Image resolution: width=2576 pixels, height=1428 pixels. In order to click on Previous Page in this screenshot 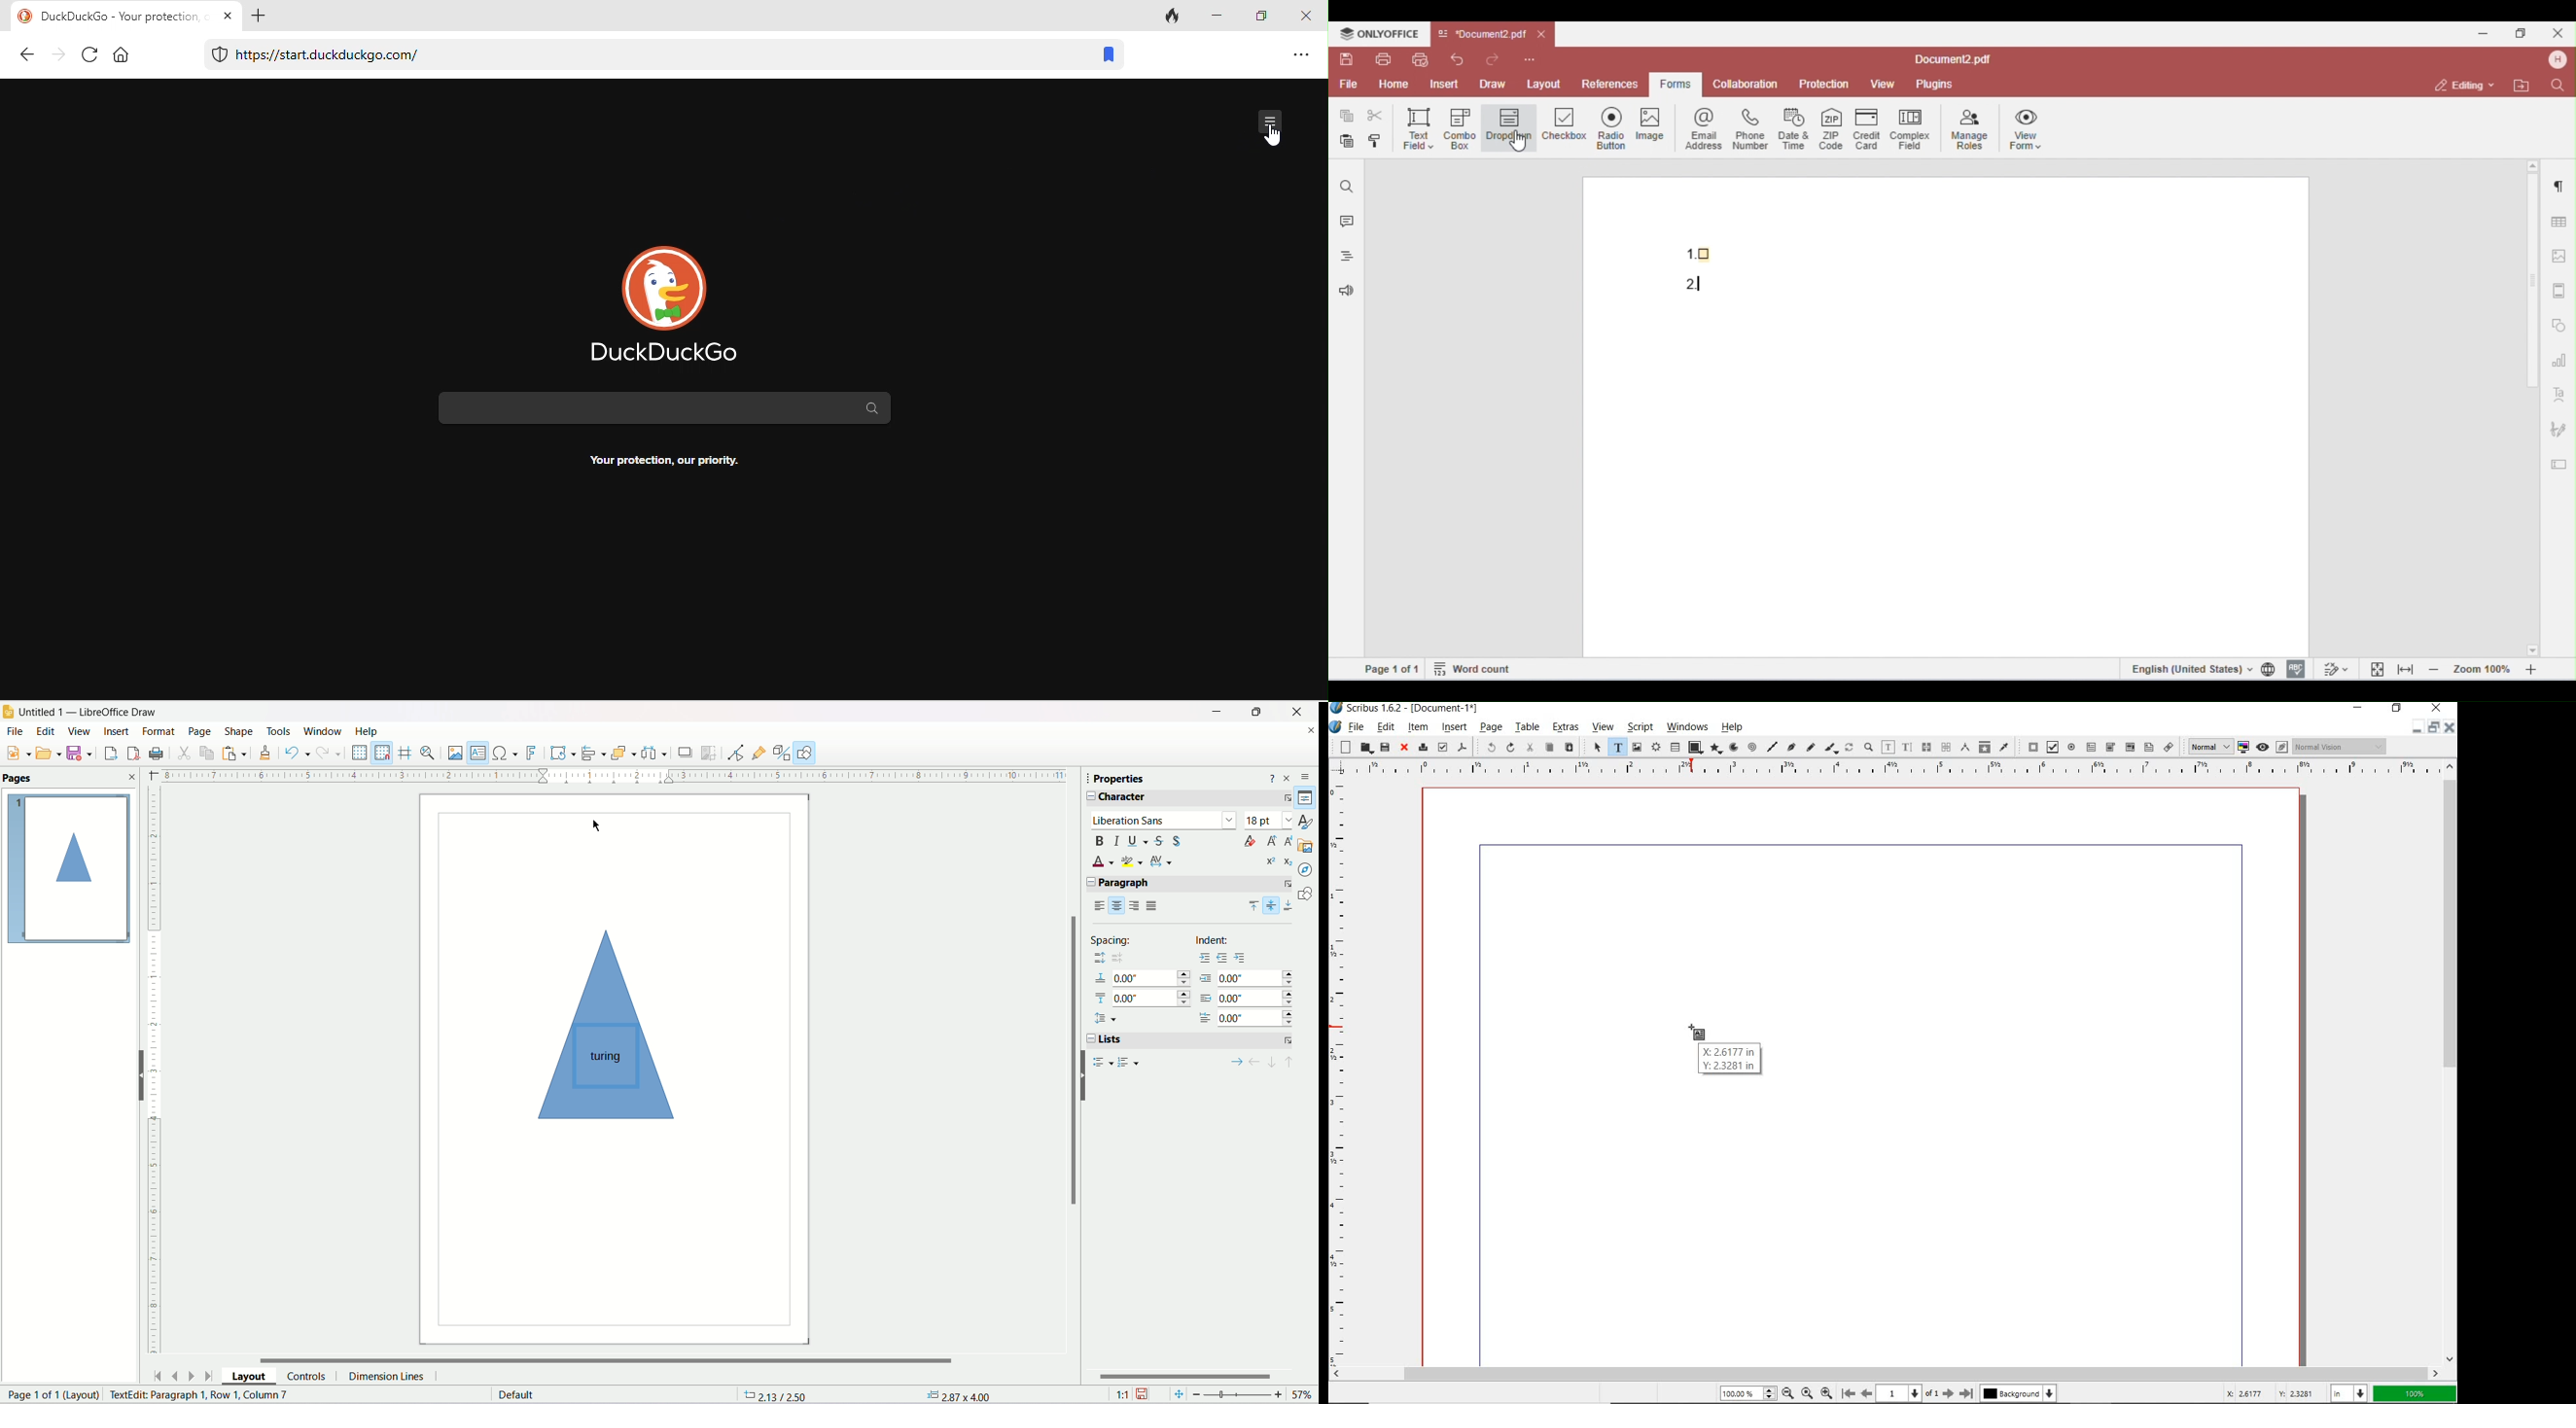, I will do `click(1868, 1395)`.